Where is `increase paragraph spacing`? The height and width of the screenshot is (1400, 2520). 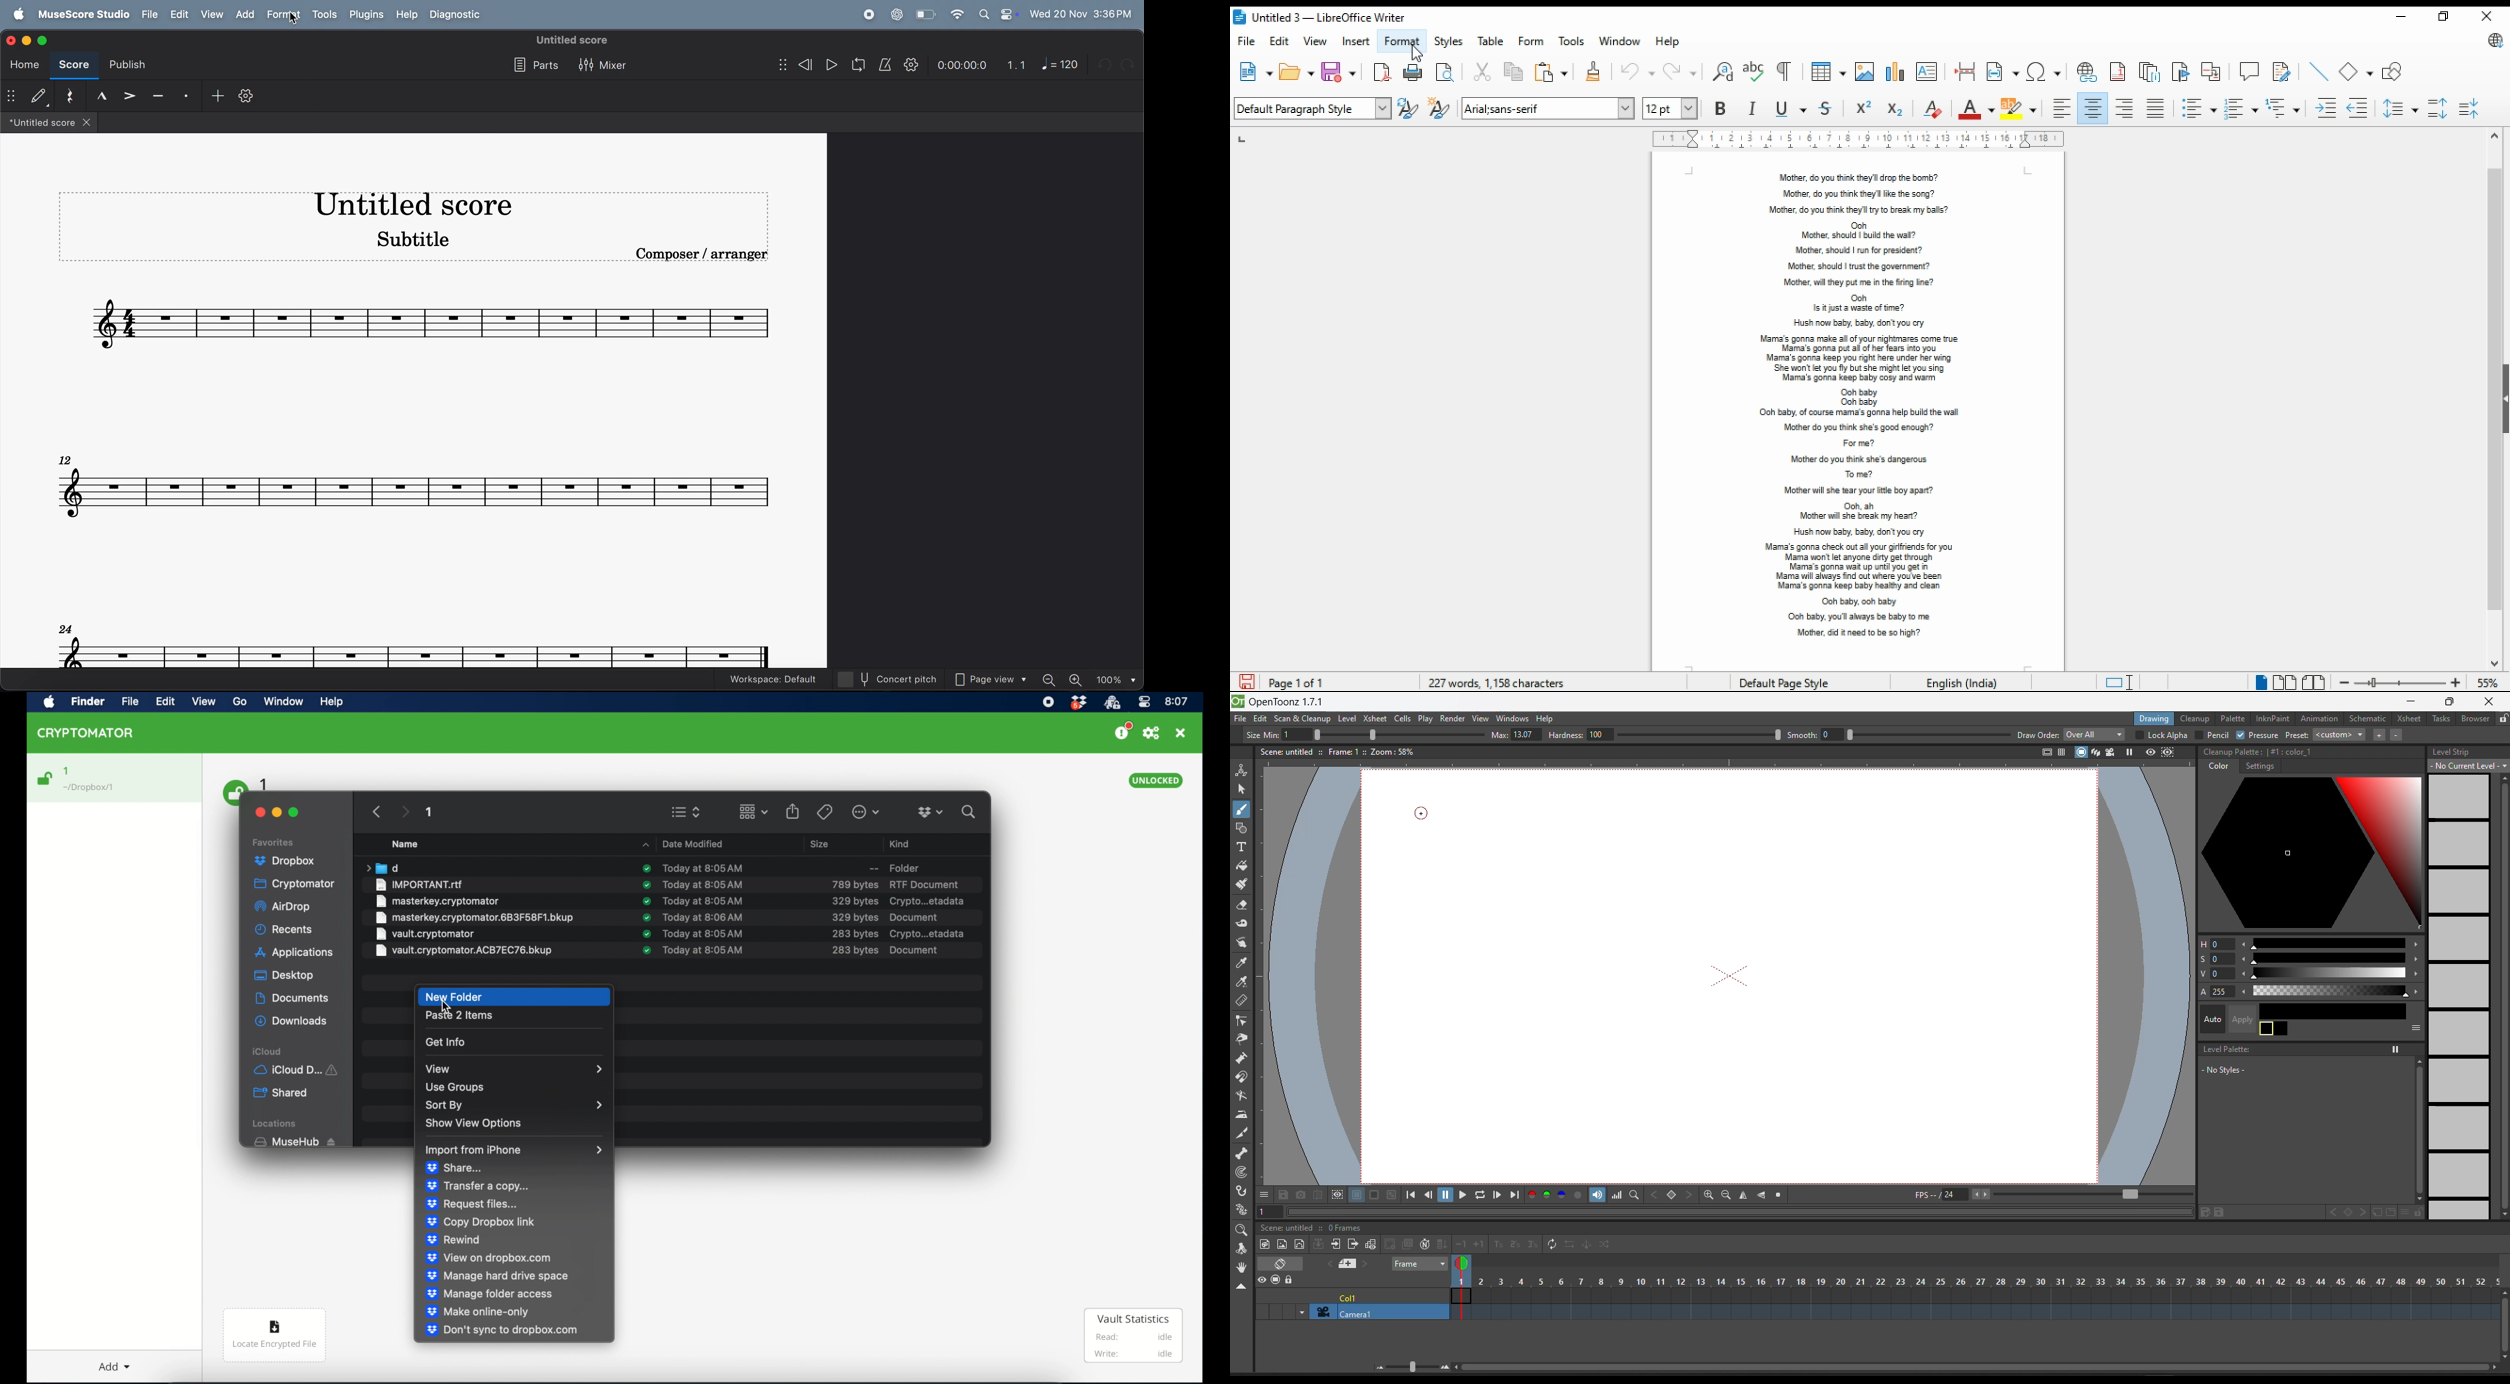
increase paragraph spacing is located at coordinates (2440, 108).